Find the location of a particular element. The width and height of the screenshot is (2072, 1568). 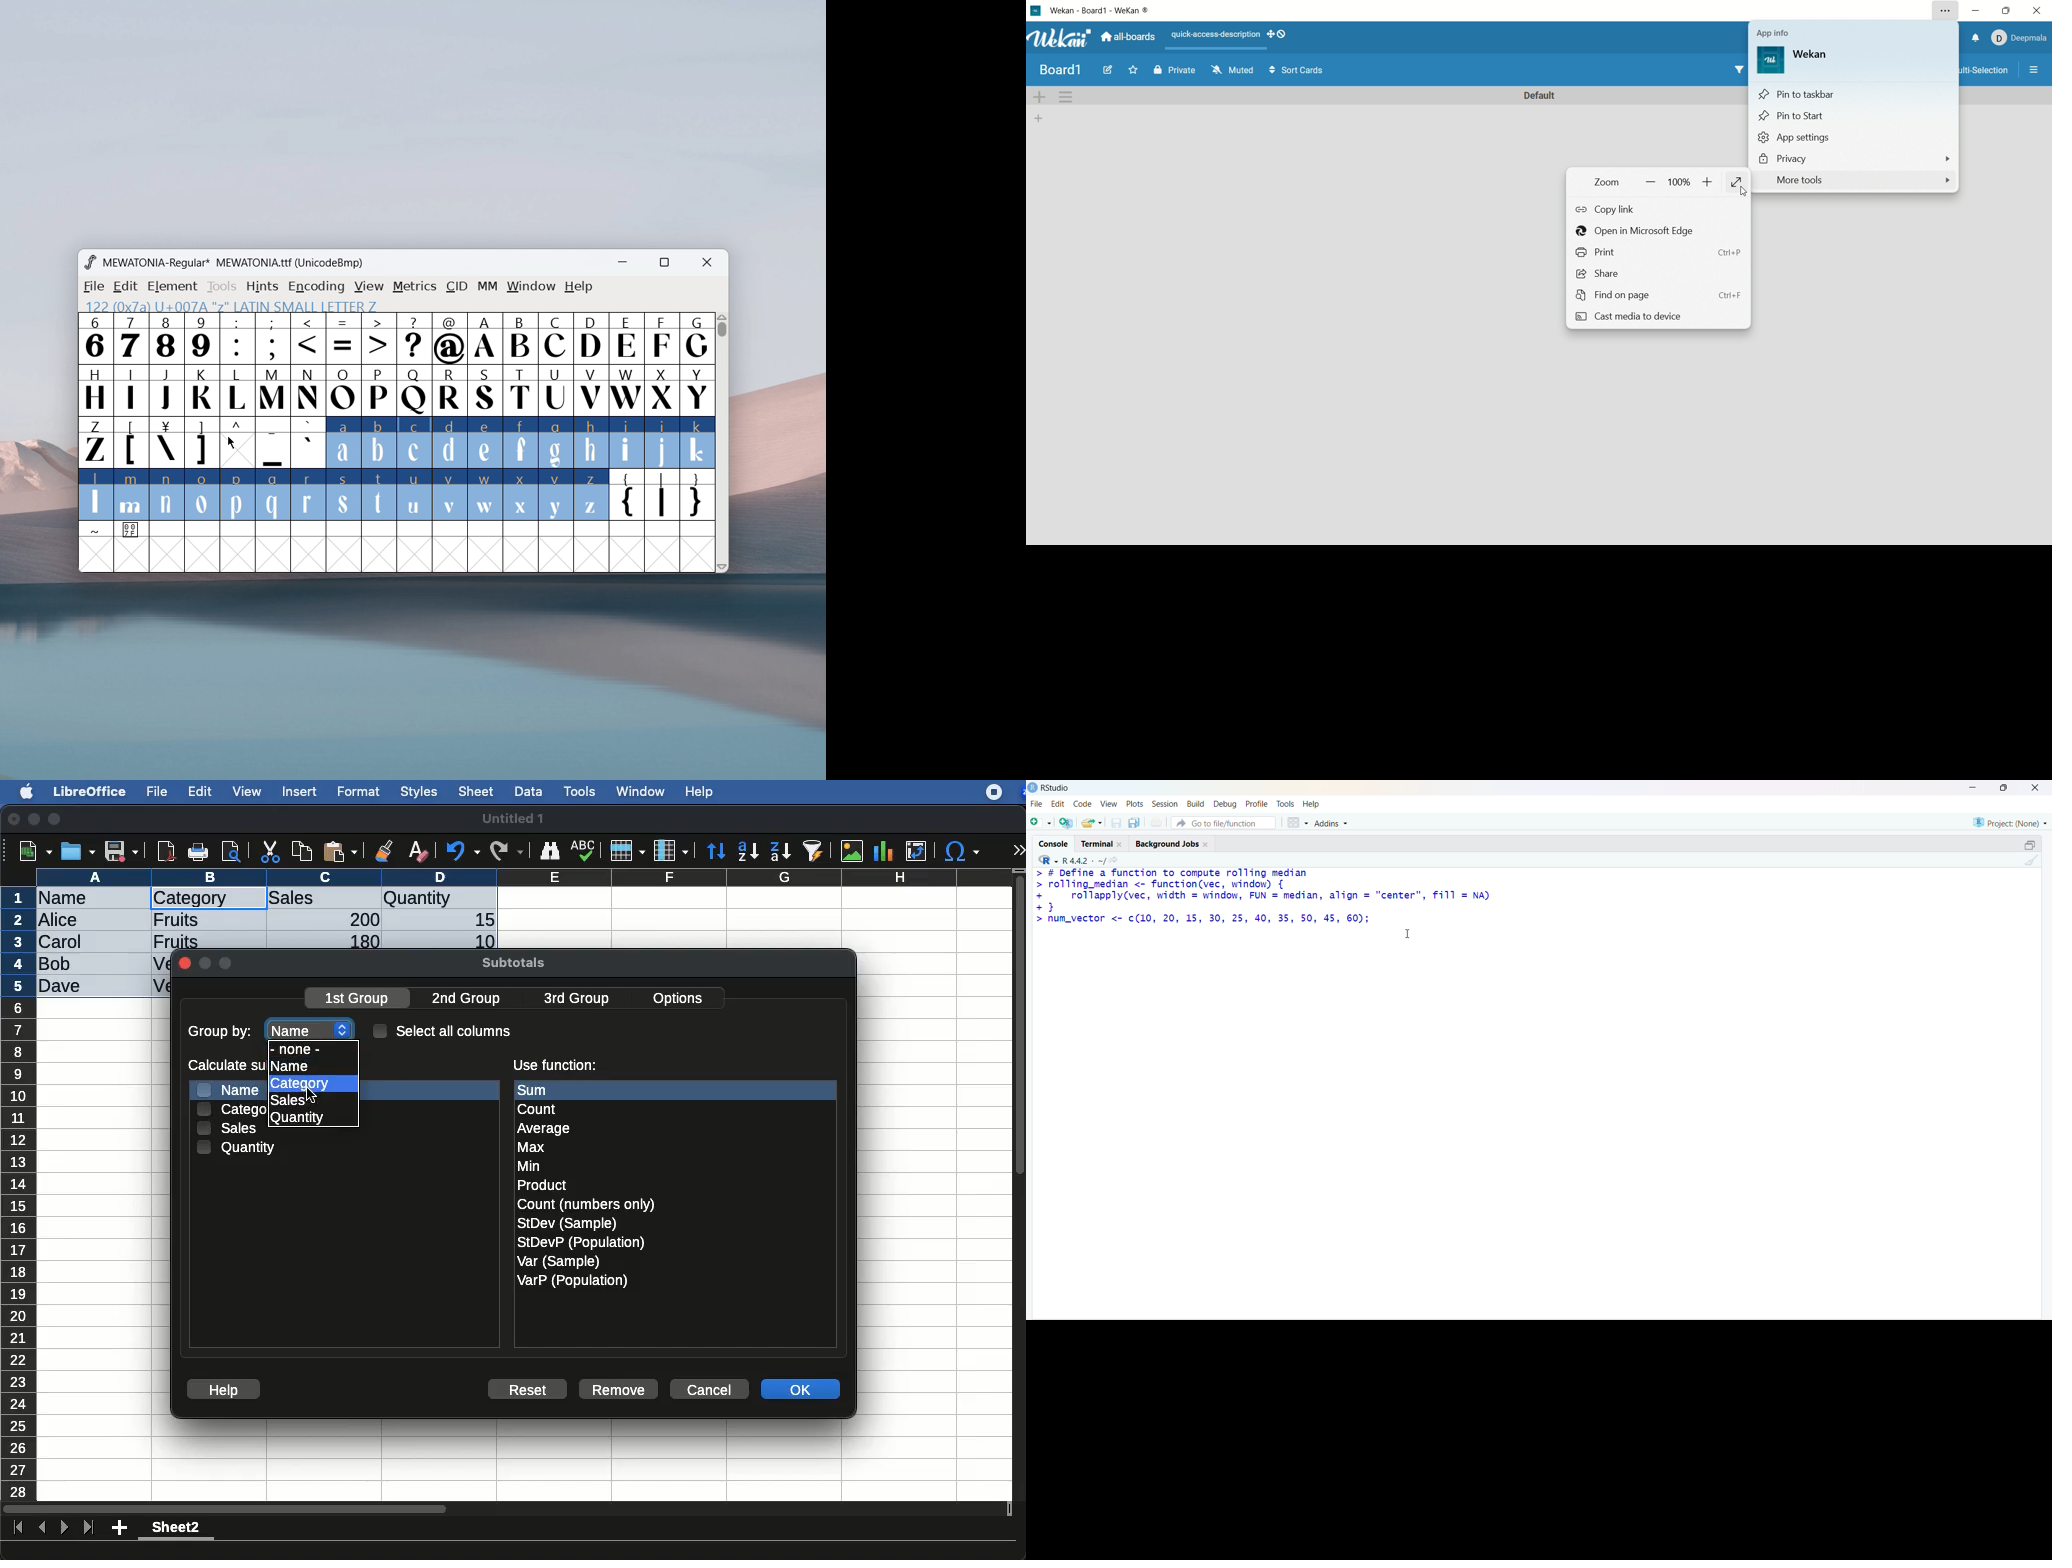

subtotals is located at coordinates (513, 960).